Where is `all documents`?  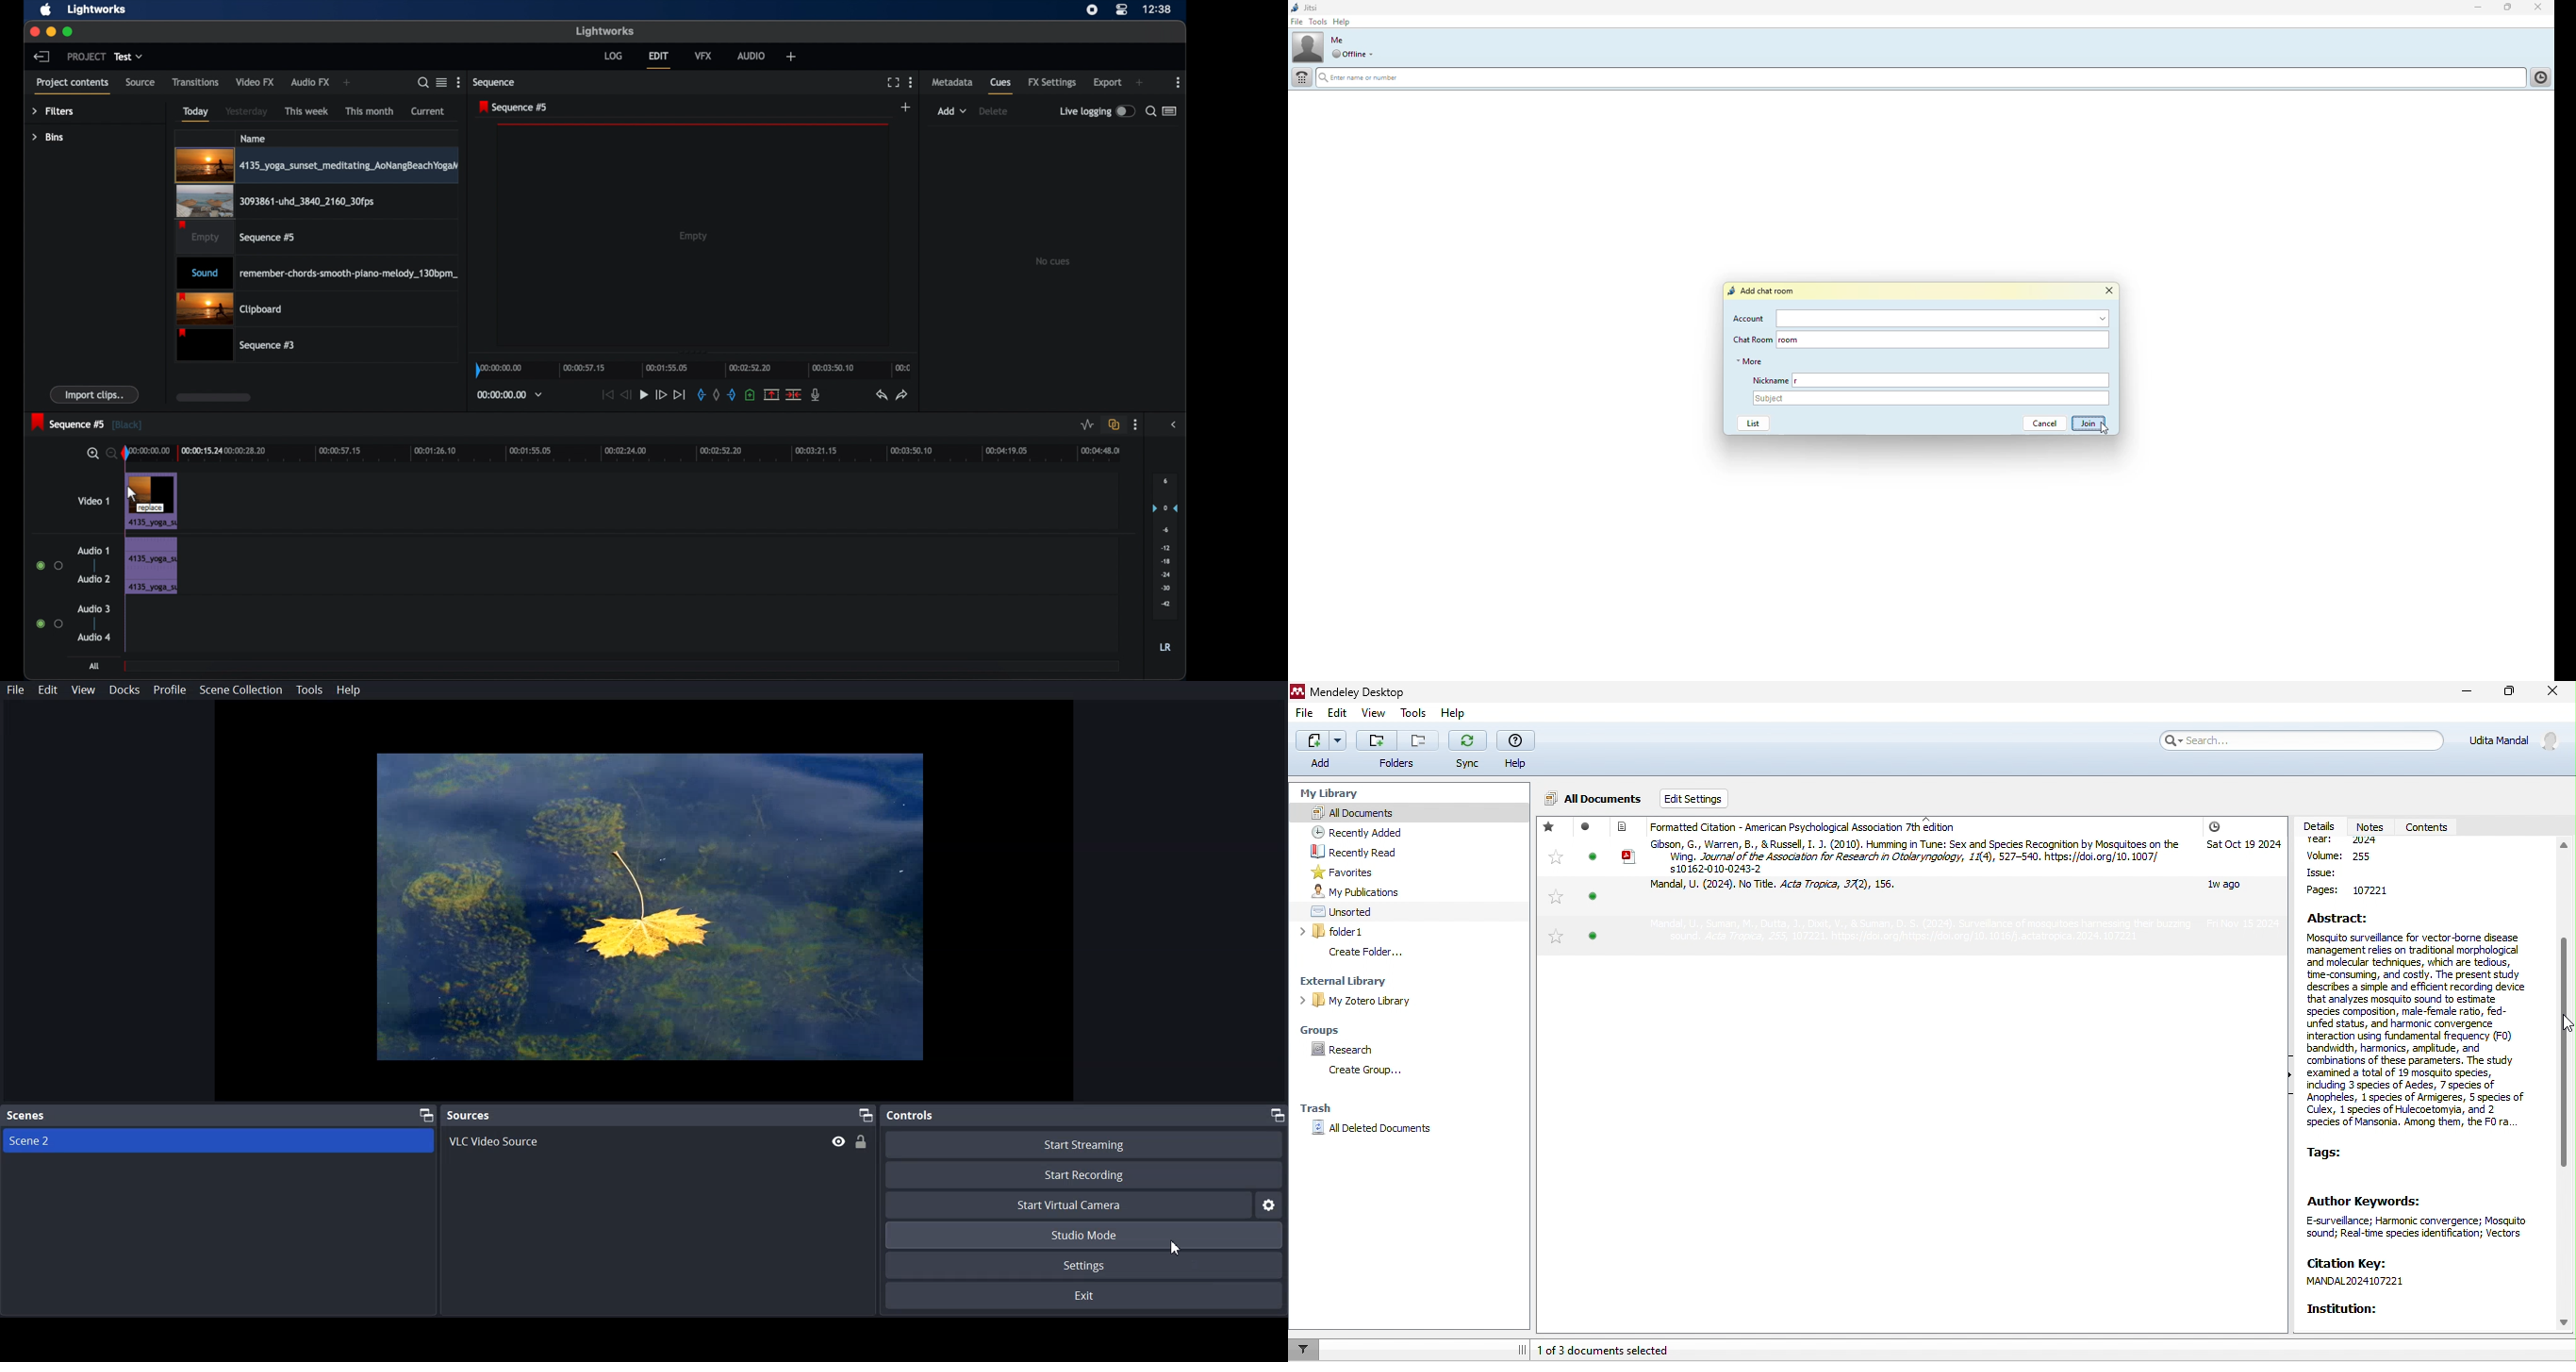
all documents is located at coordinates (1365, 811).